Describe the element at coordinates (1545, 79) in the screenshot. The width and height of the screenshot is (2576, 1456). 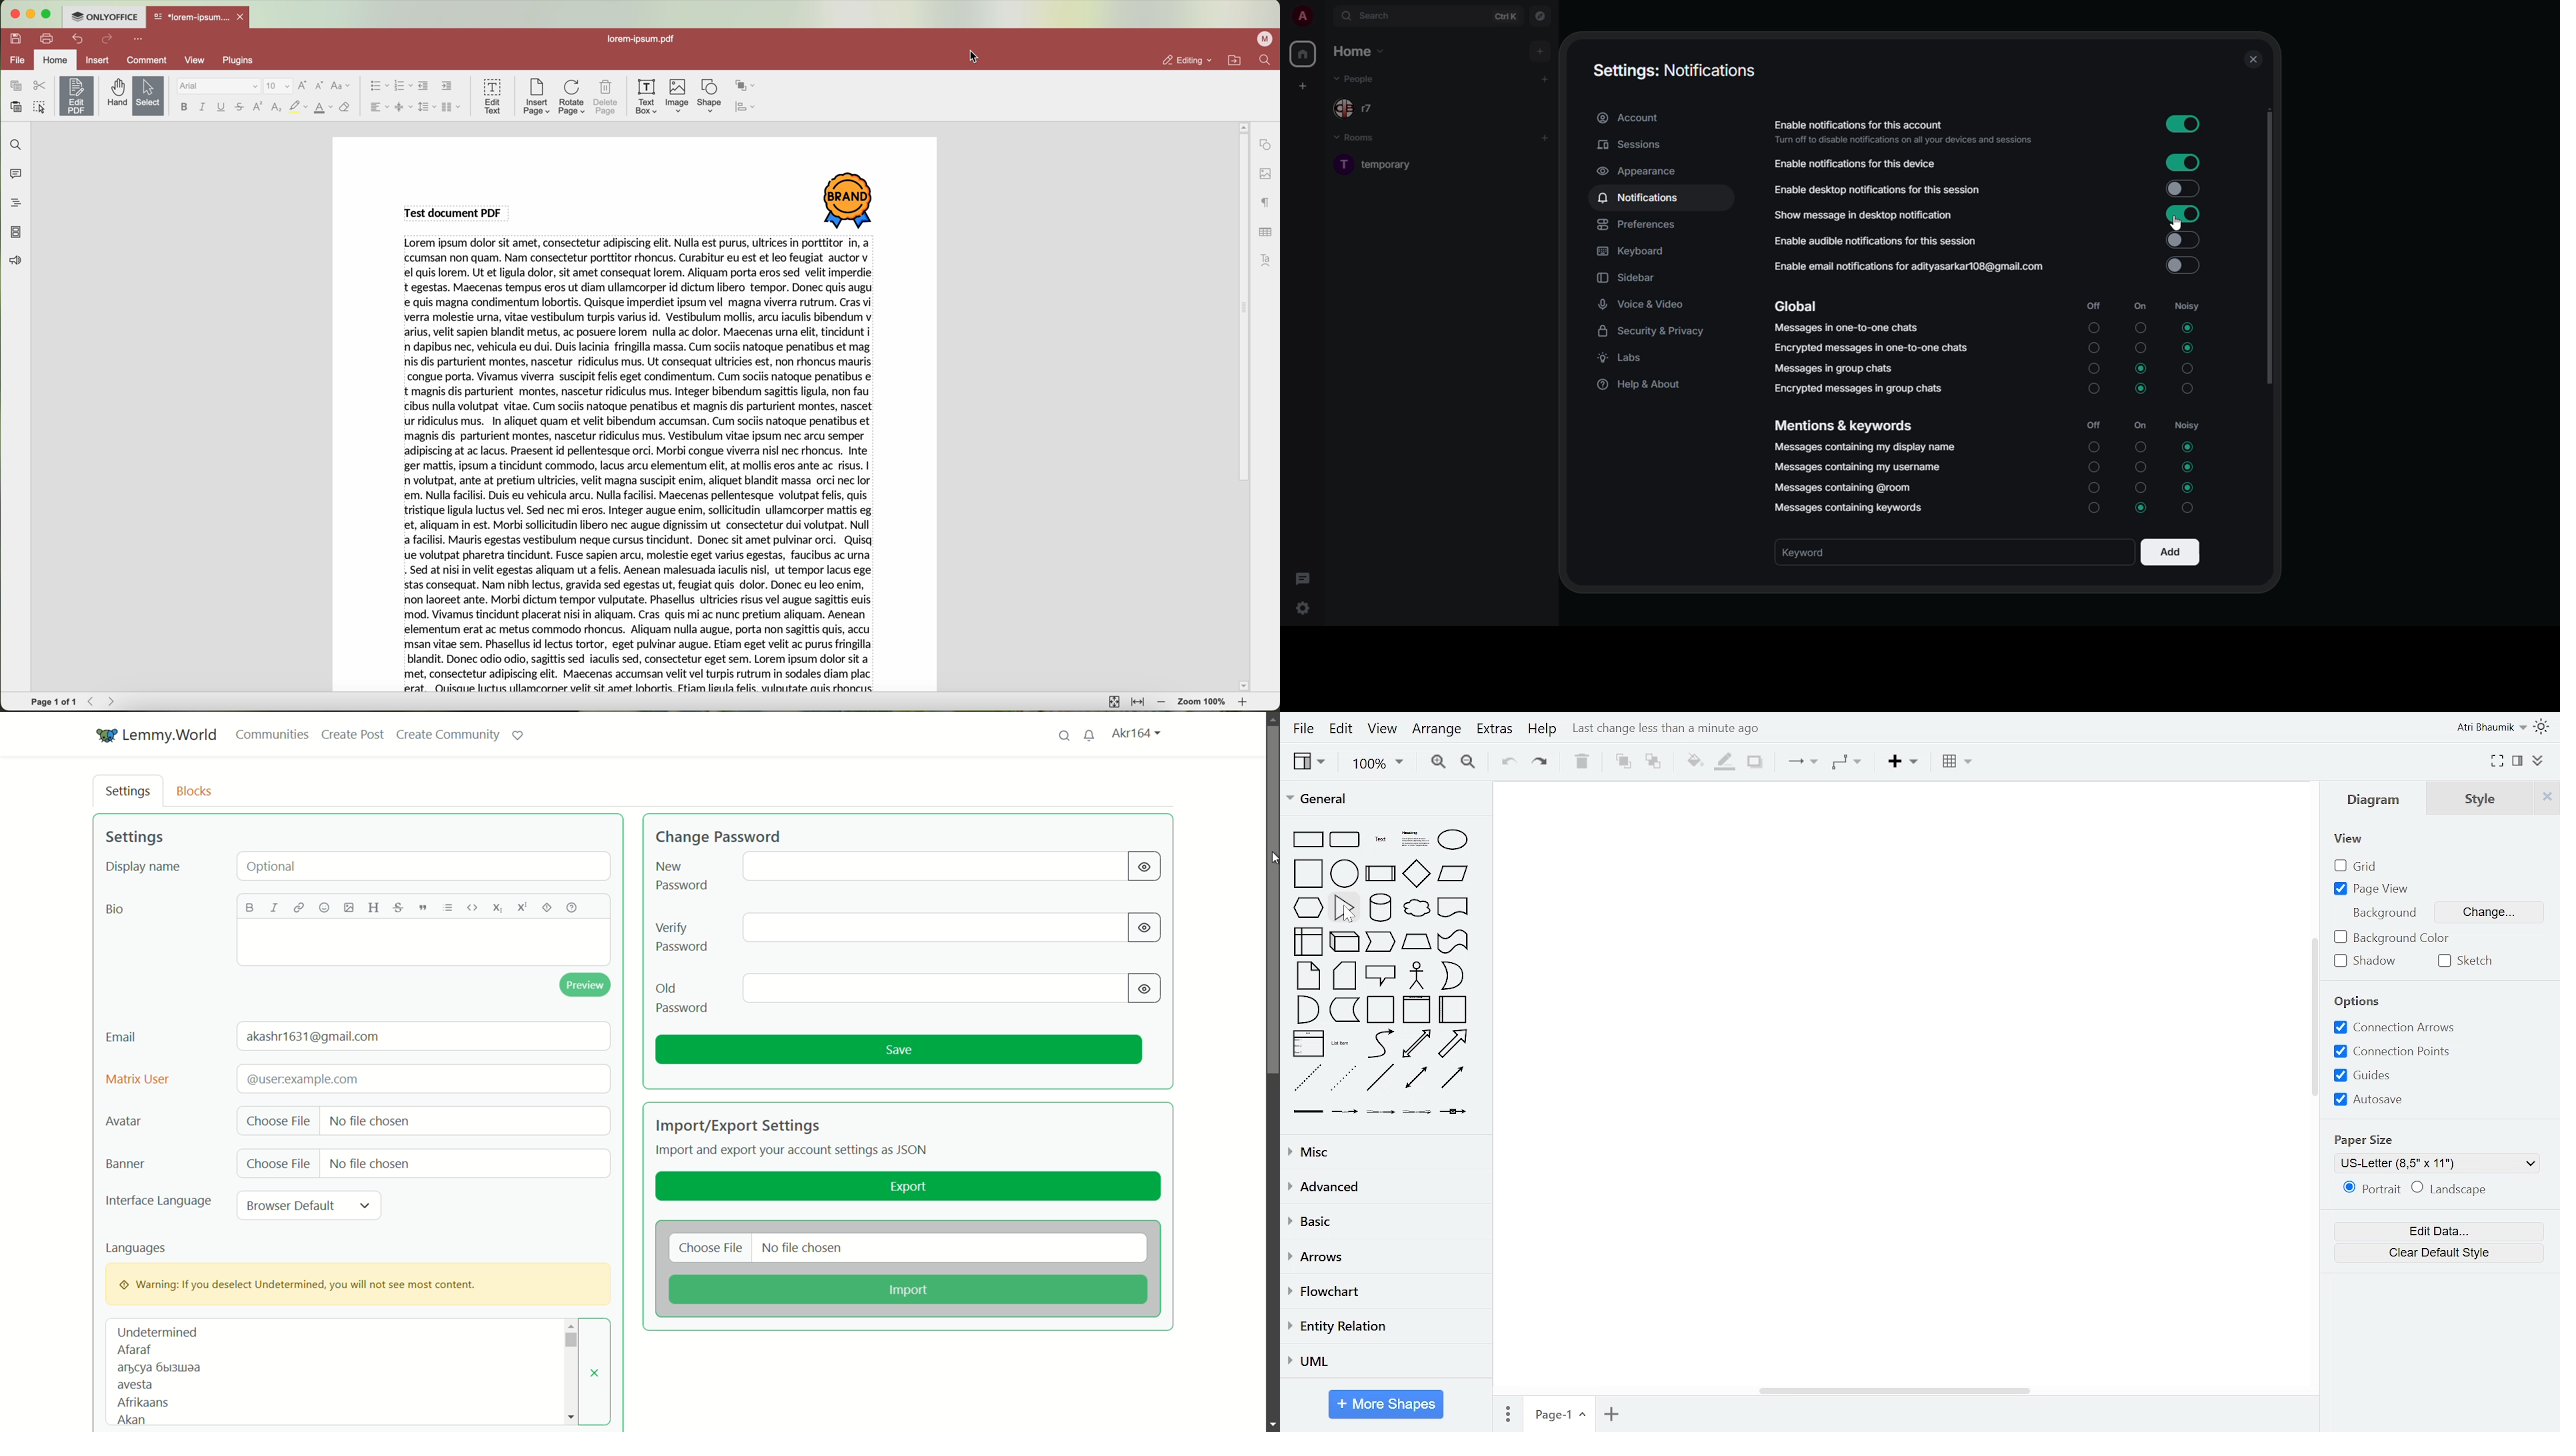
I see `add` at that location.